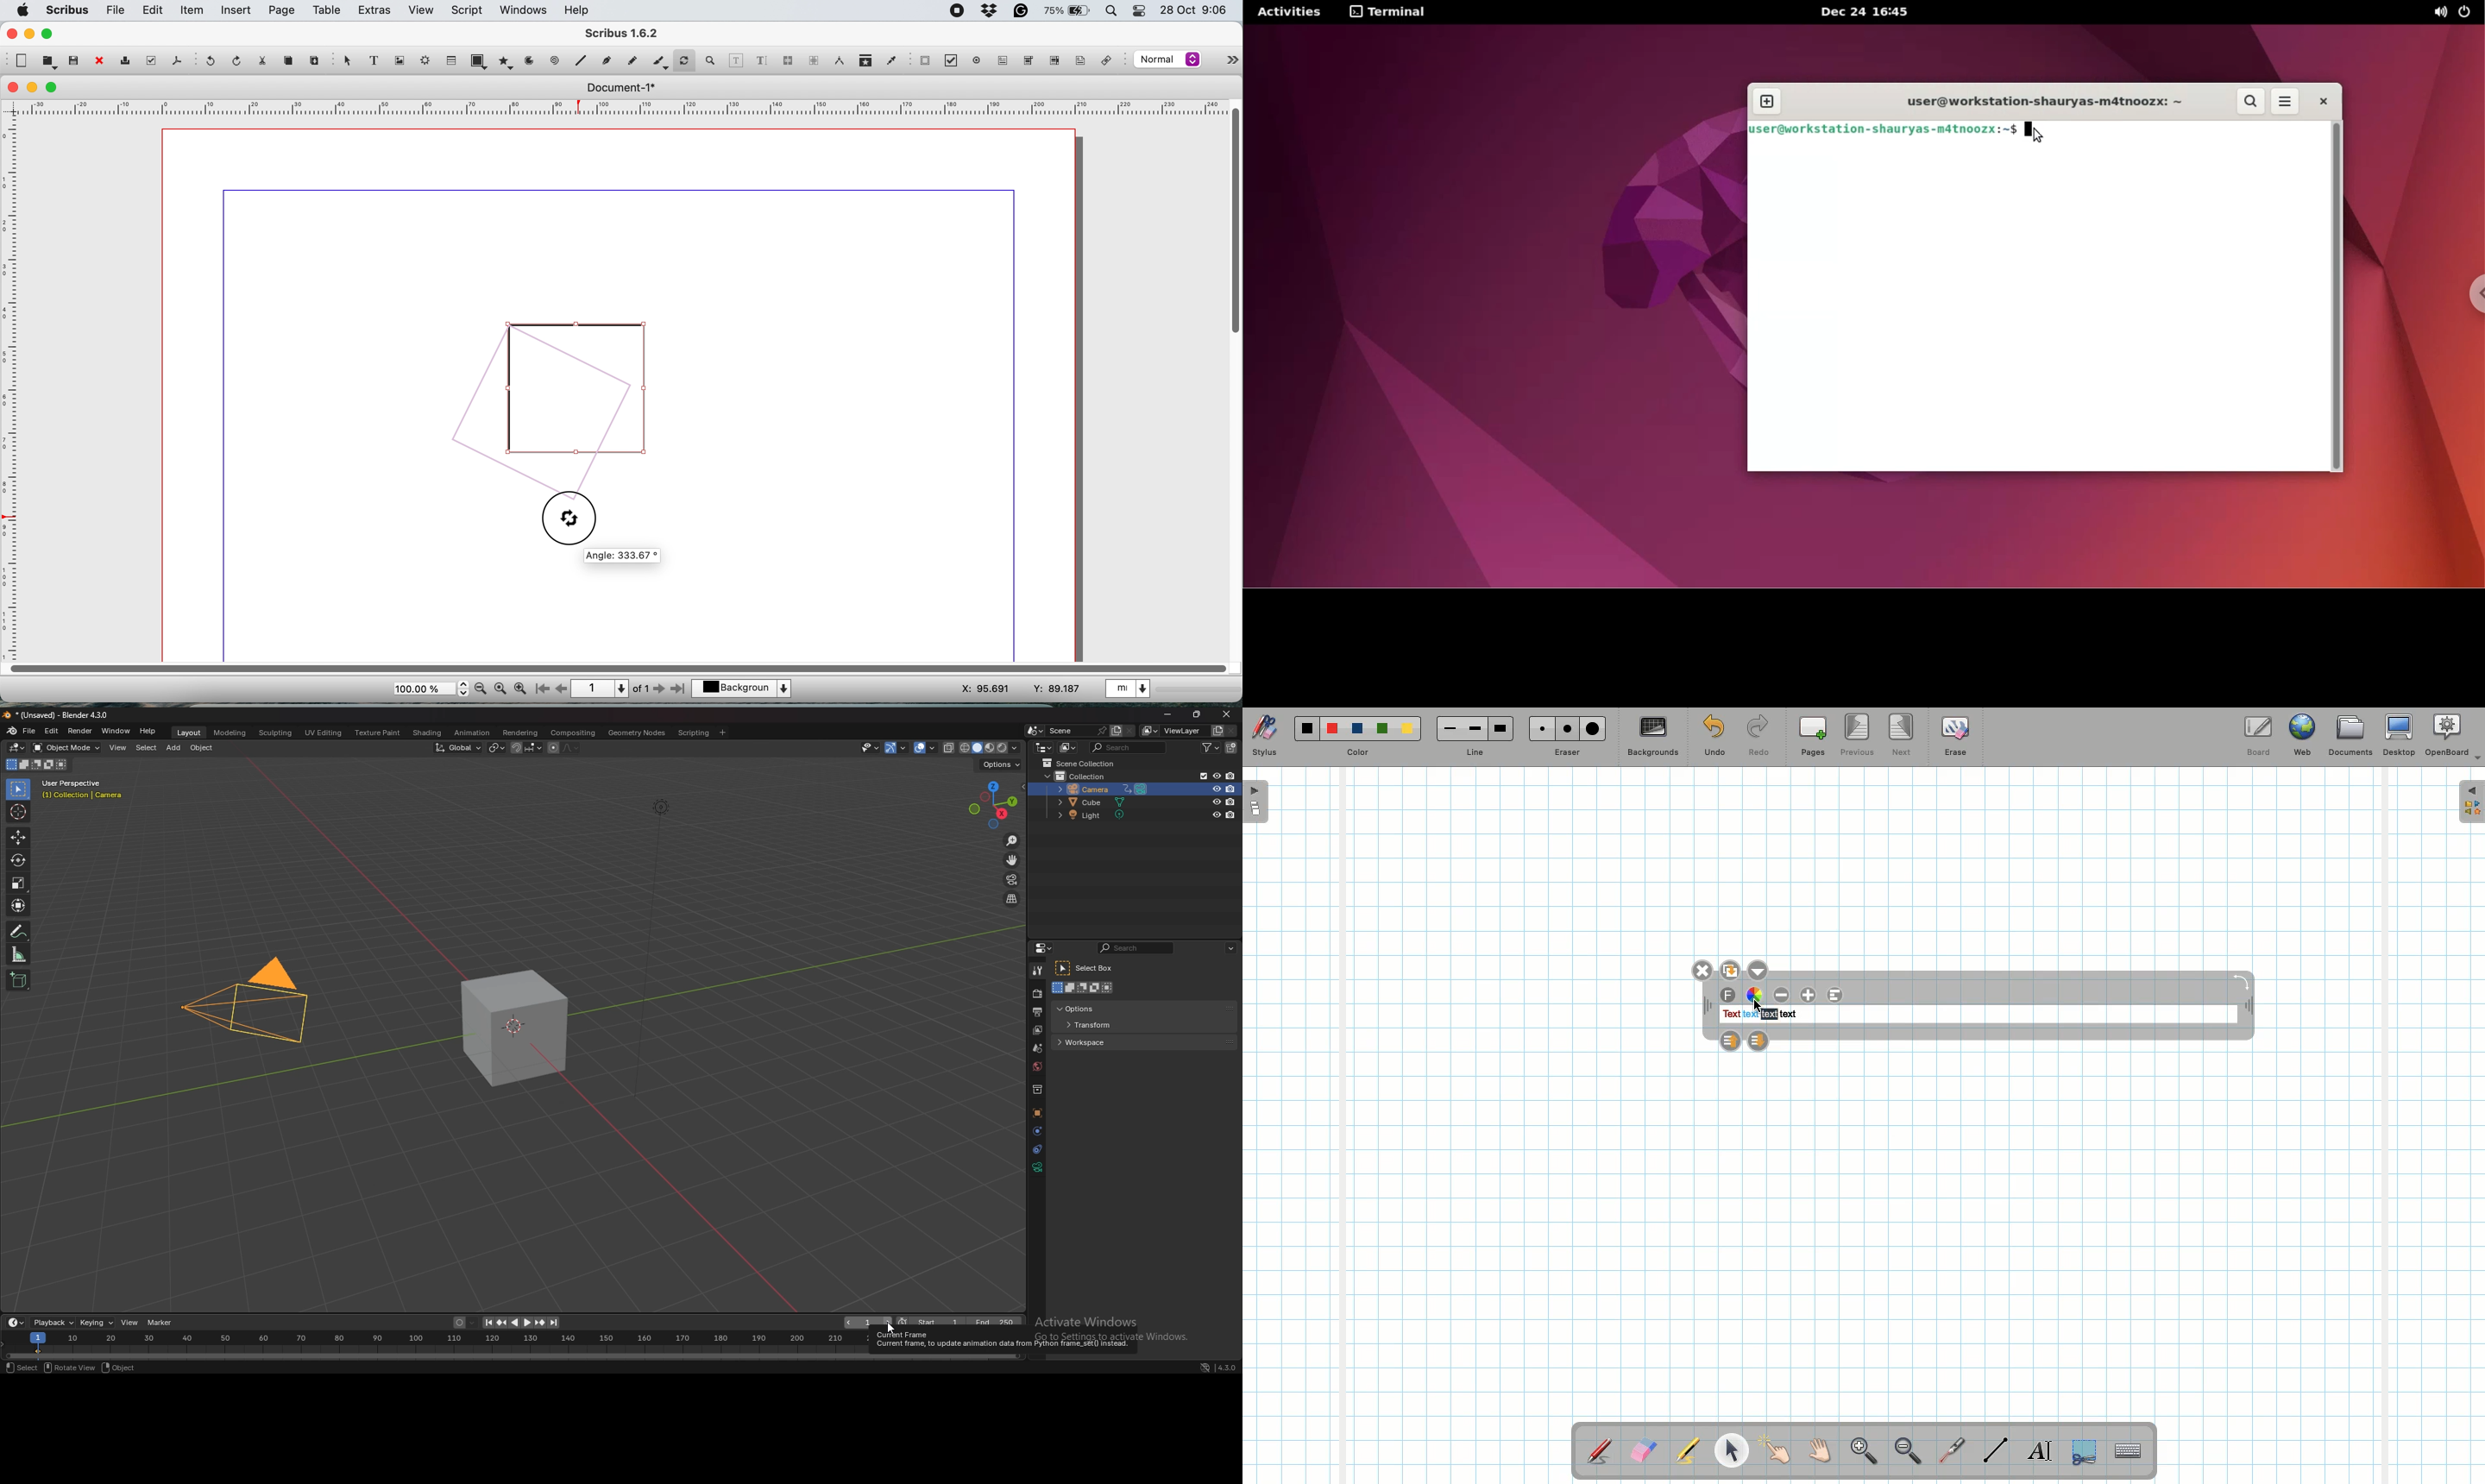 The width and height of the screenshot is (2492, 1484). Describe the element at coordinates (1022, 11) in the screenshot. I see `grammarly` at that location.